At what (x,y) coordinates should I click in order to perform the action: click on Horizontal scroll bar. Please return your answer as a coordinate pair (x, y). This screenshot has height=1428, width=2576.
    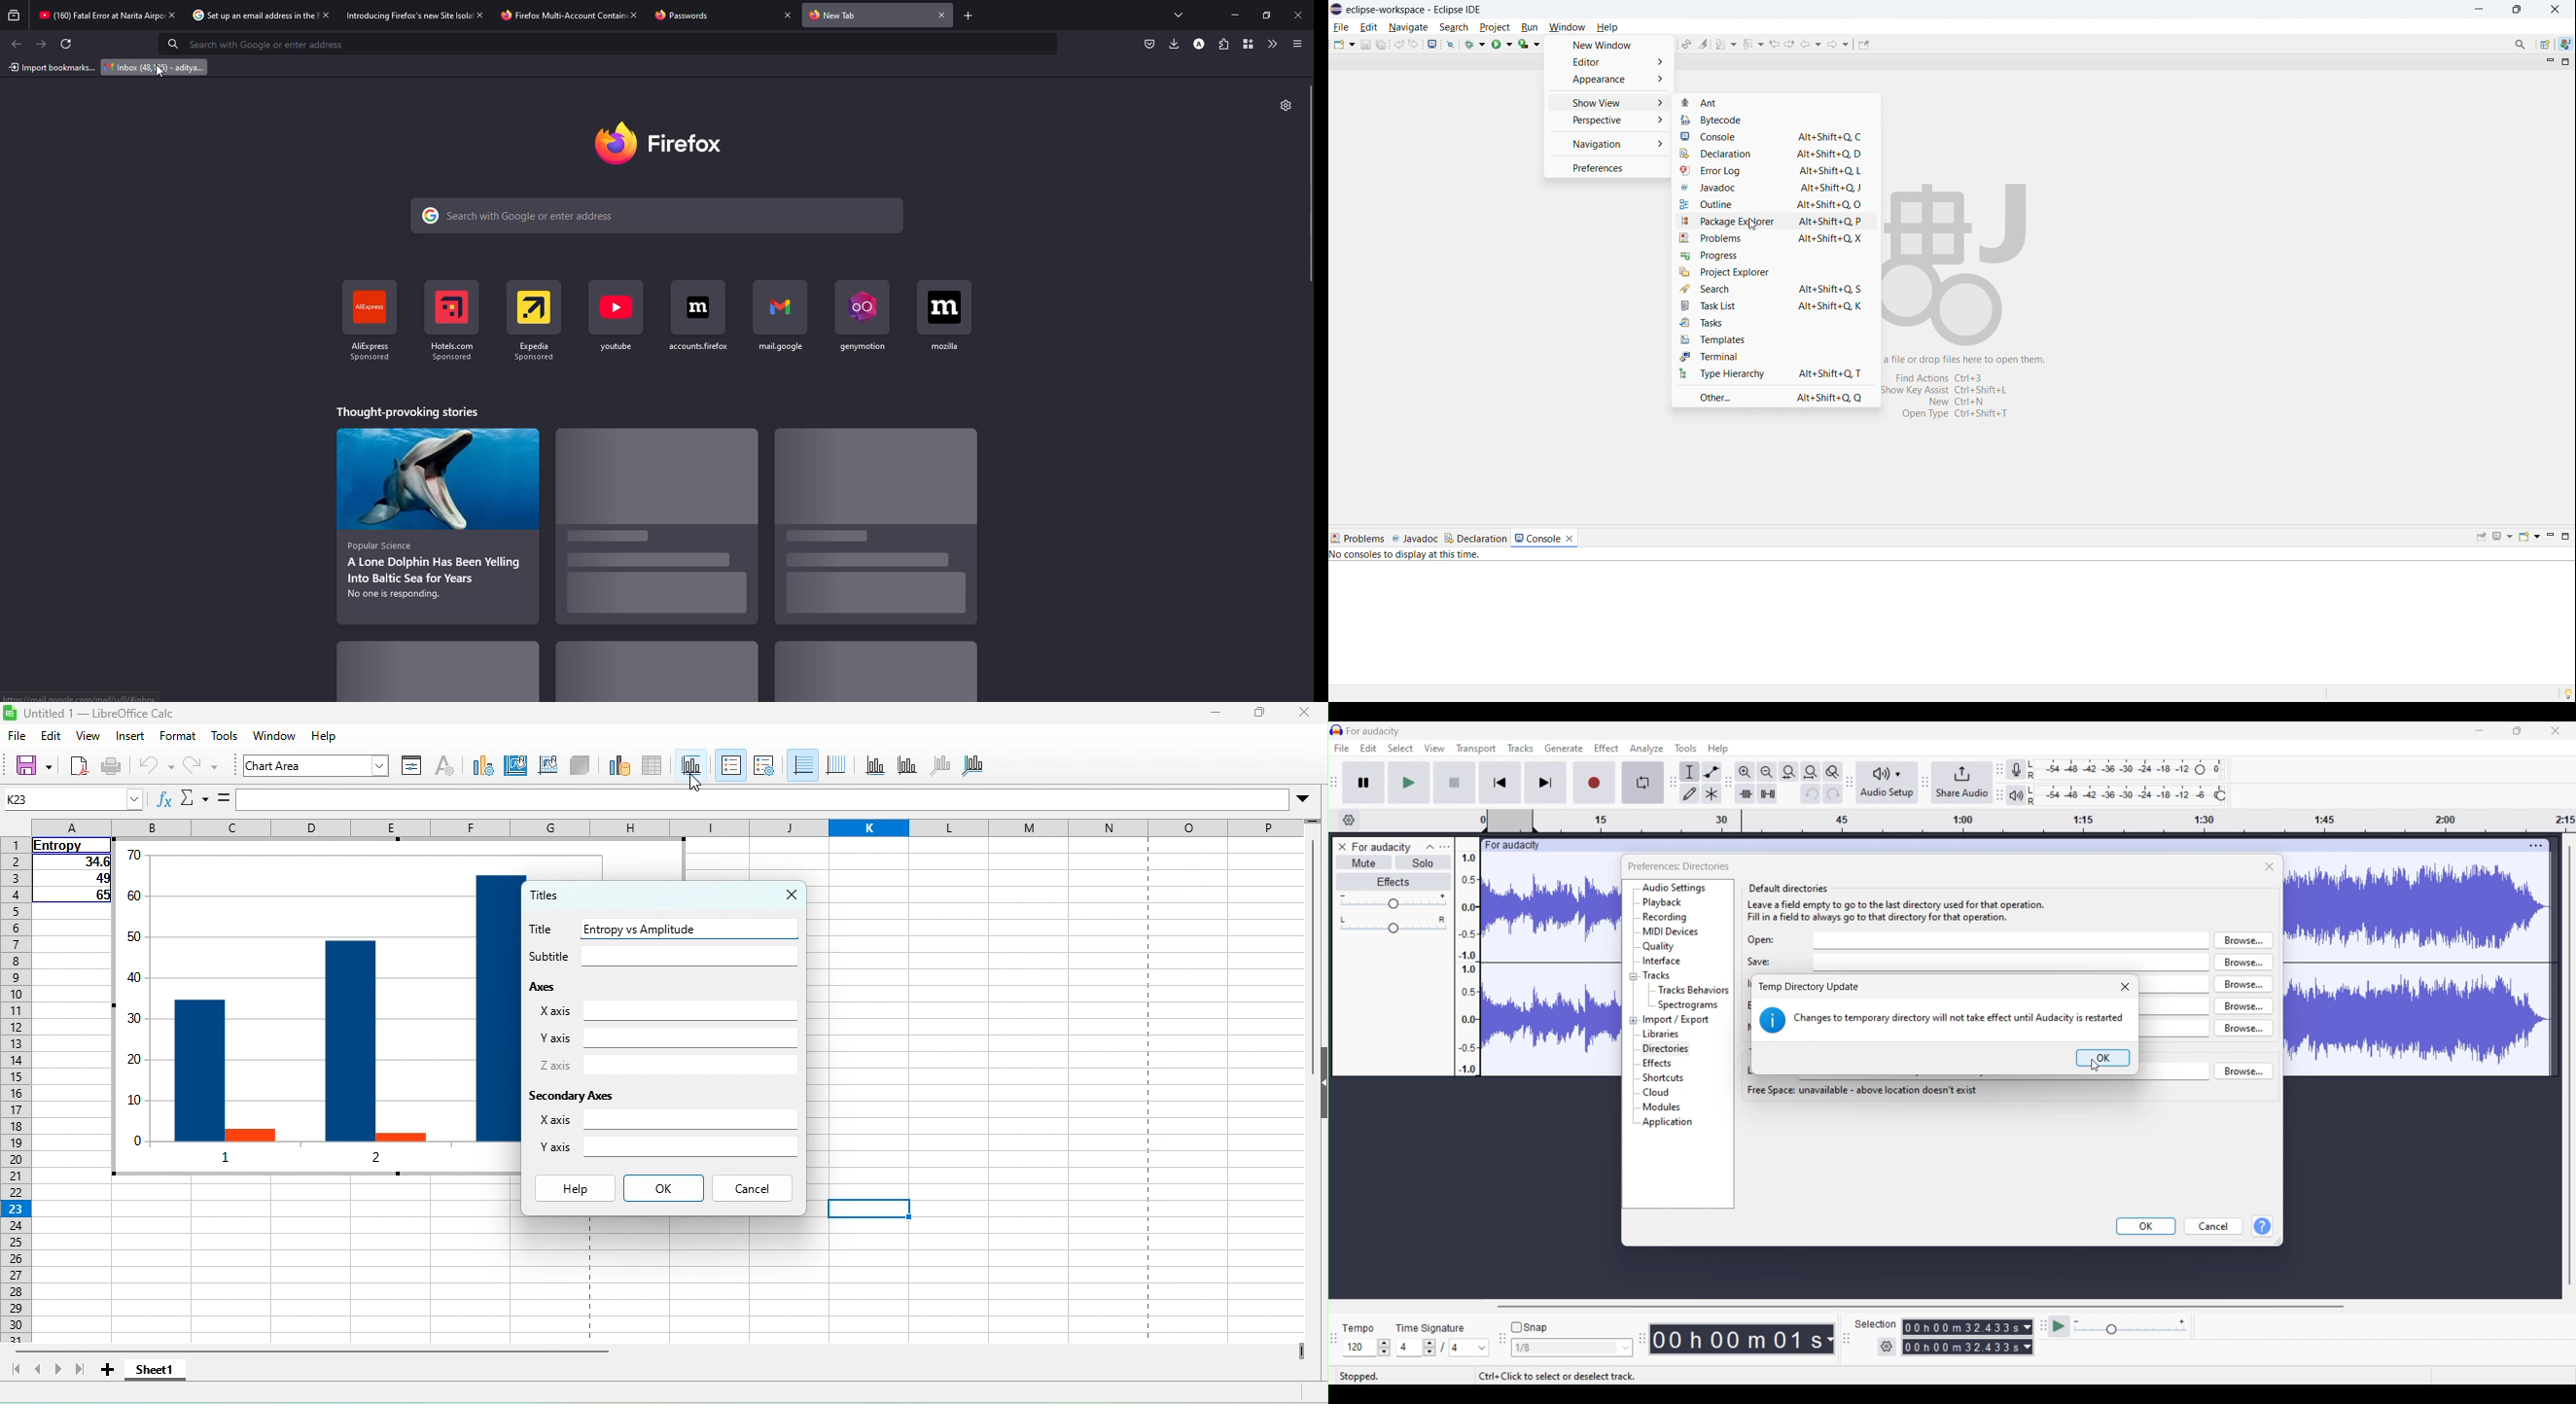
    Looking at the image, I should click on (1919, 1306).